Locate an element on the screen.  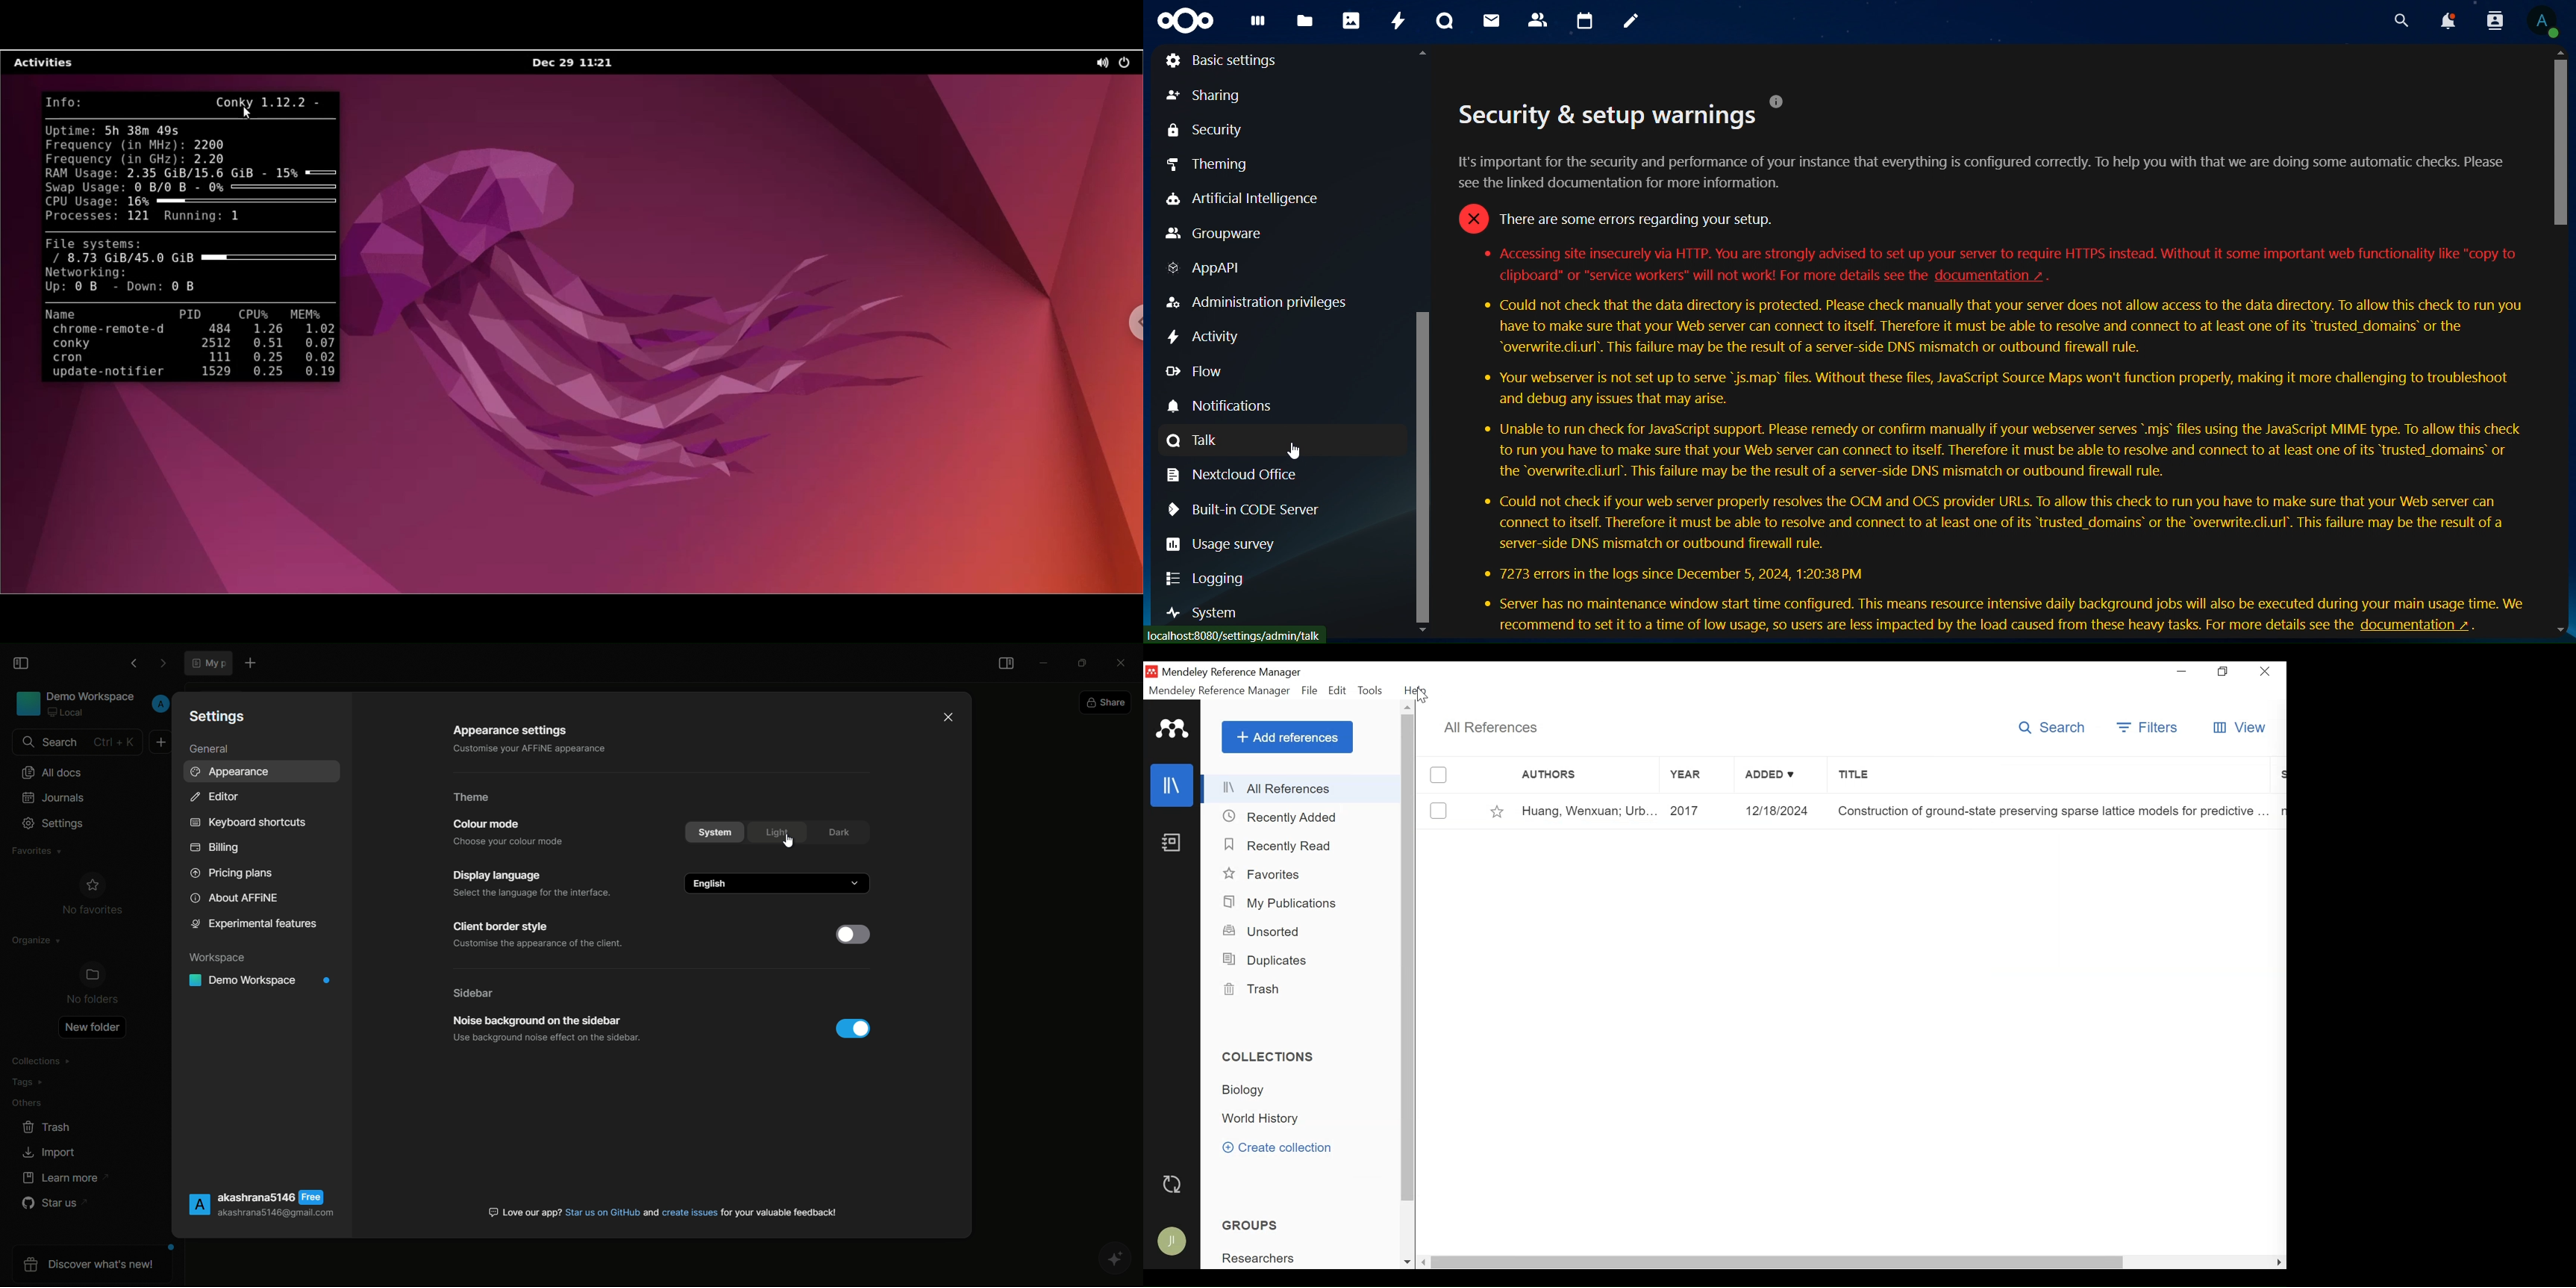
Mendeley Reference Manager is located at coordinates (1232, 673).